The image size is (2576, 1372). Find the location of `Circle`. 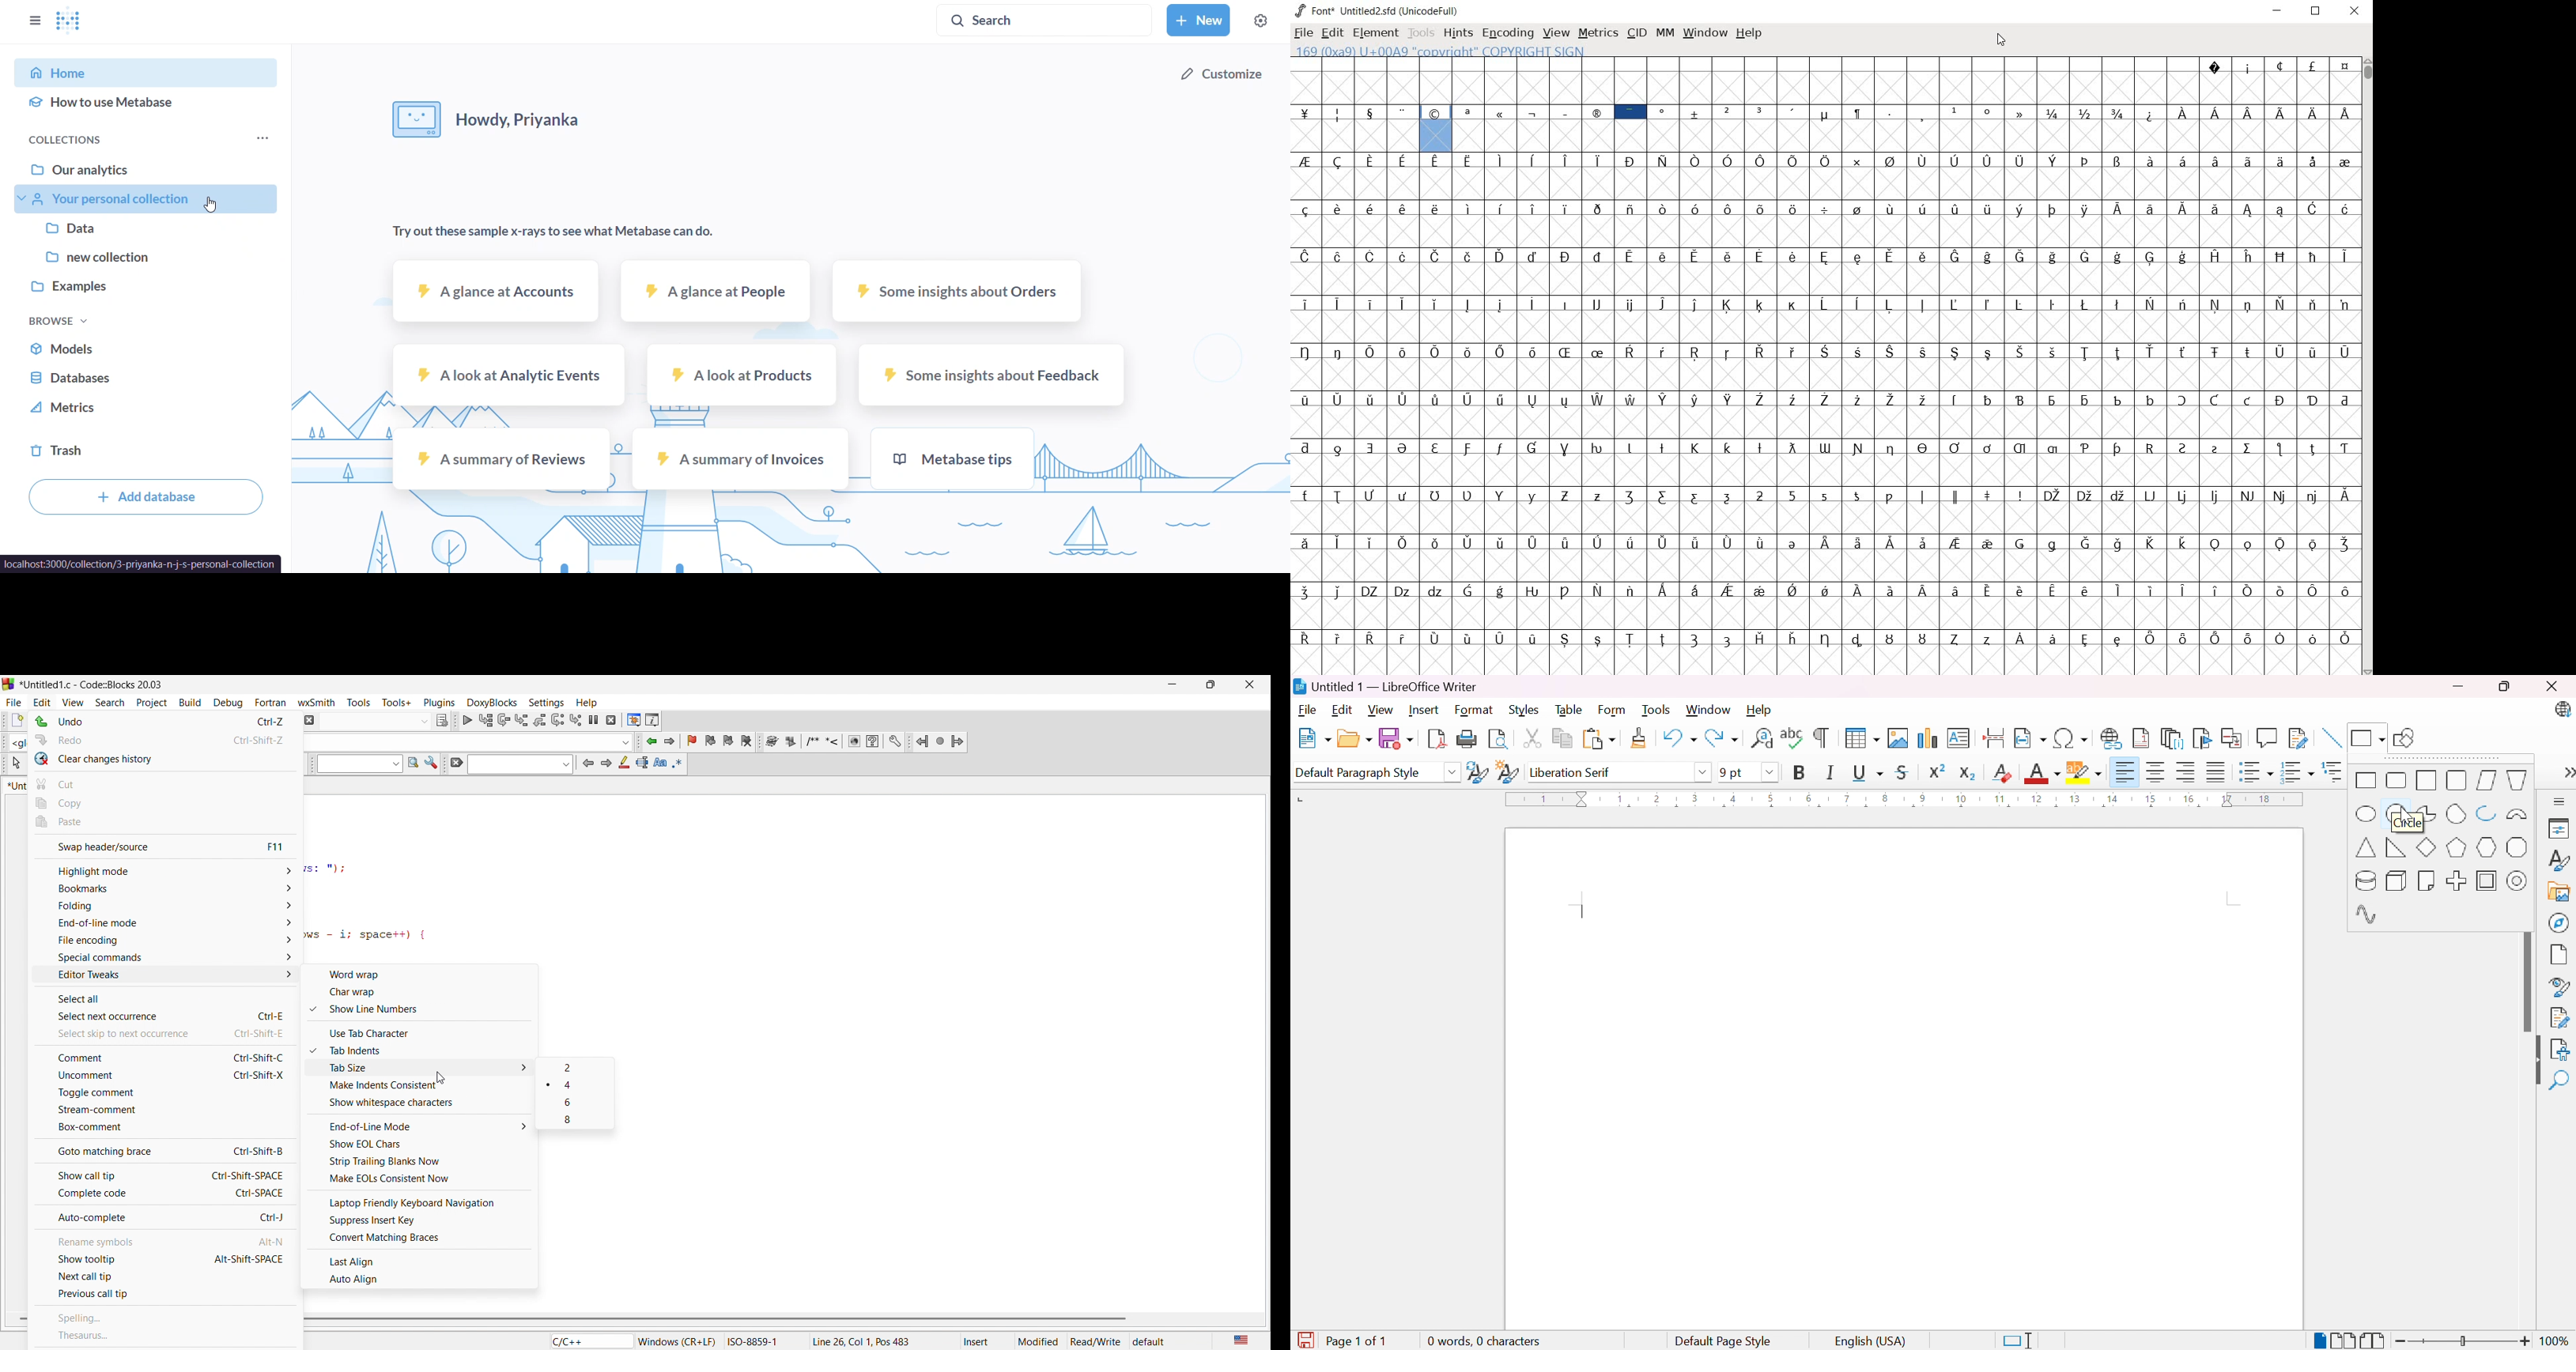

Circle is located at coordinates (2398, 816).